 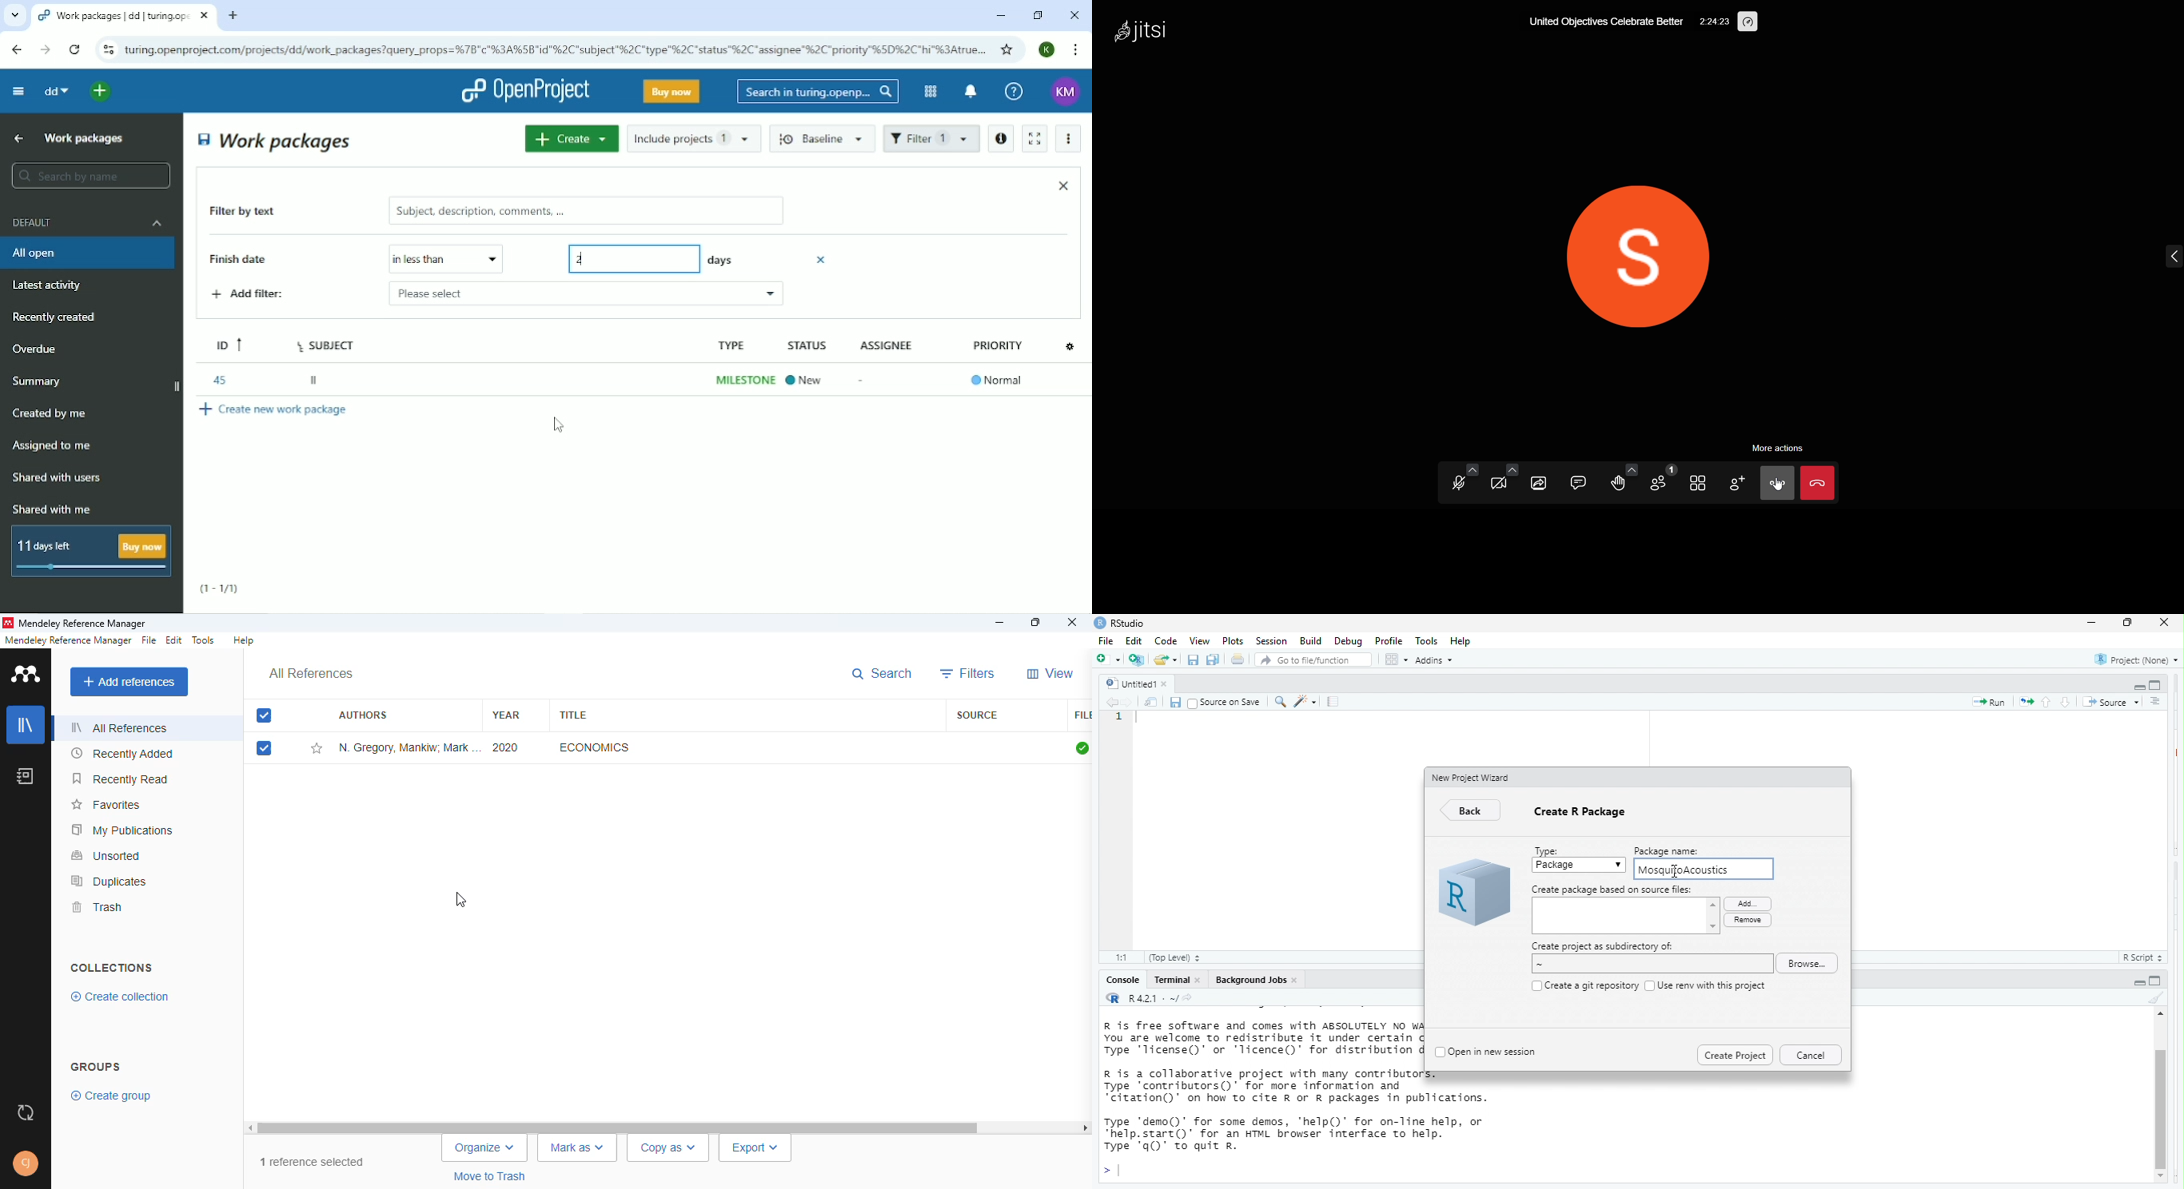 I want to click on Back, so click(x=1473, y=811).